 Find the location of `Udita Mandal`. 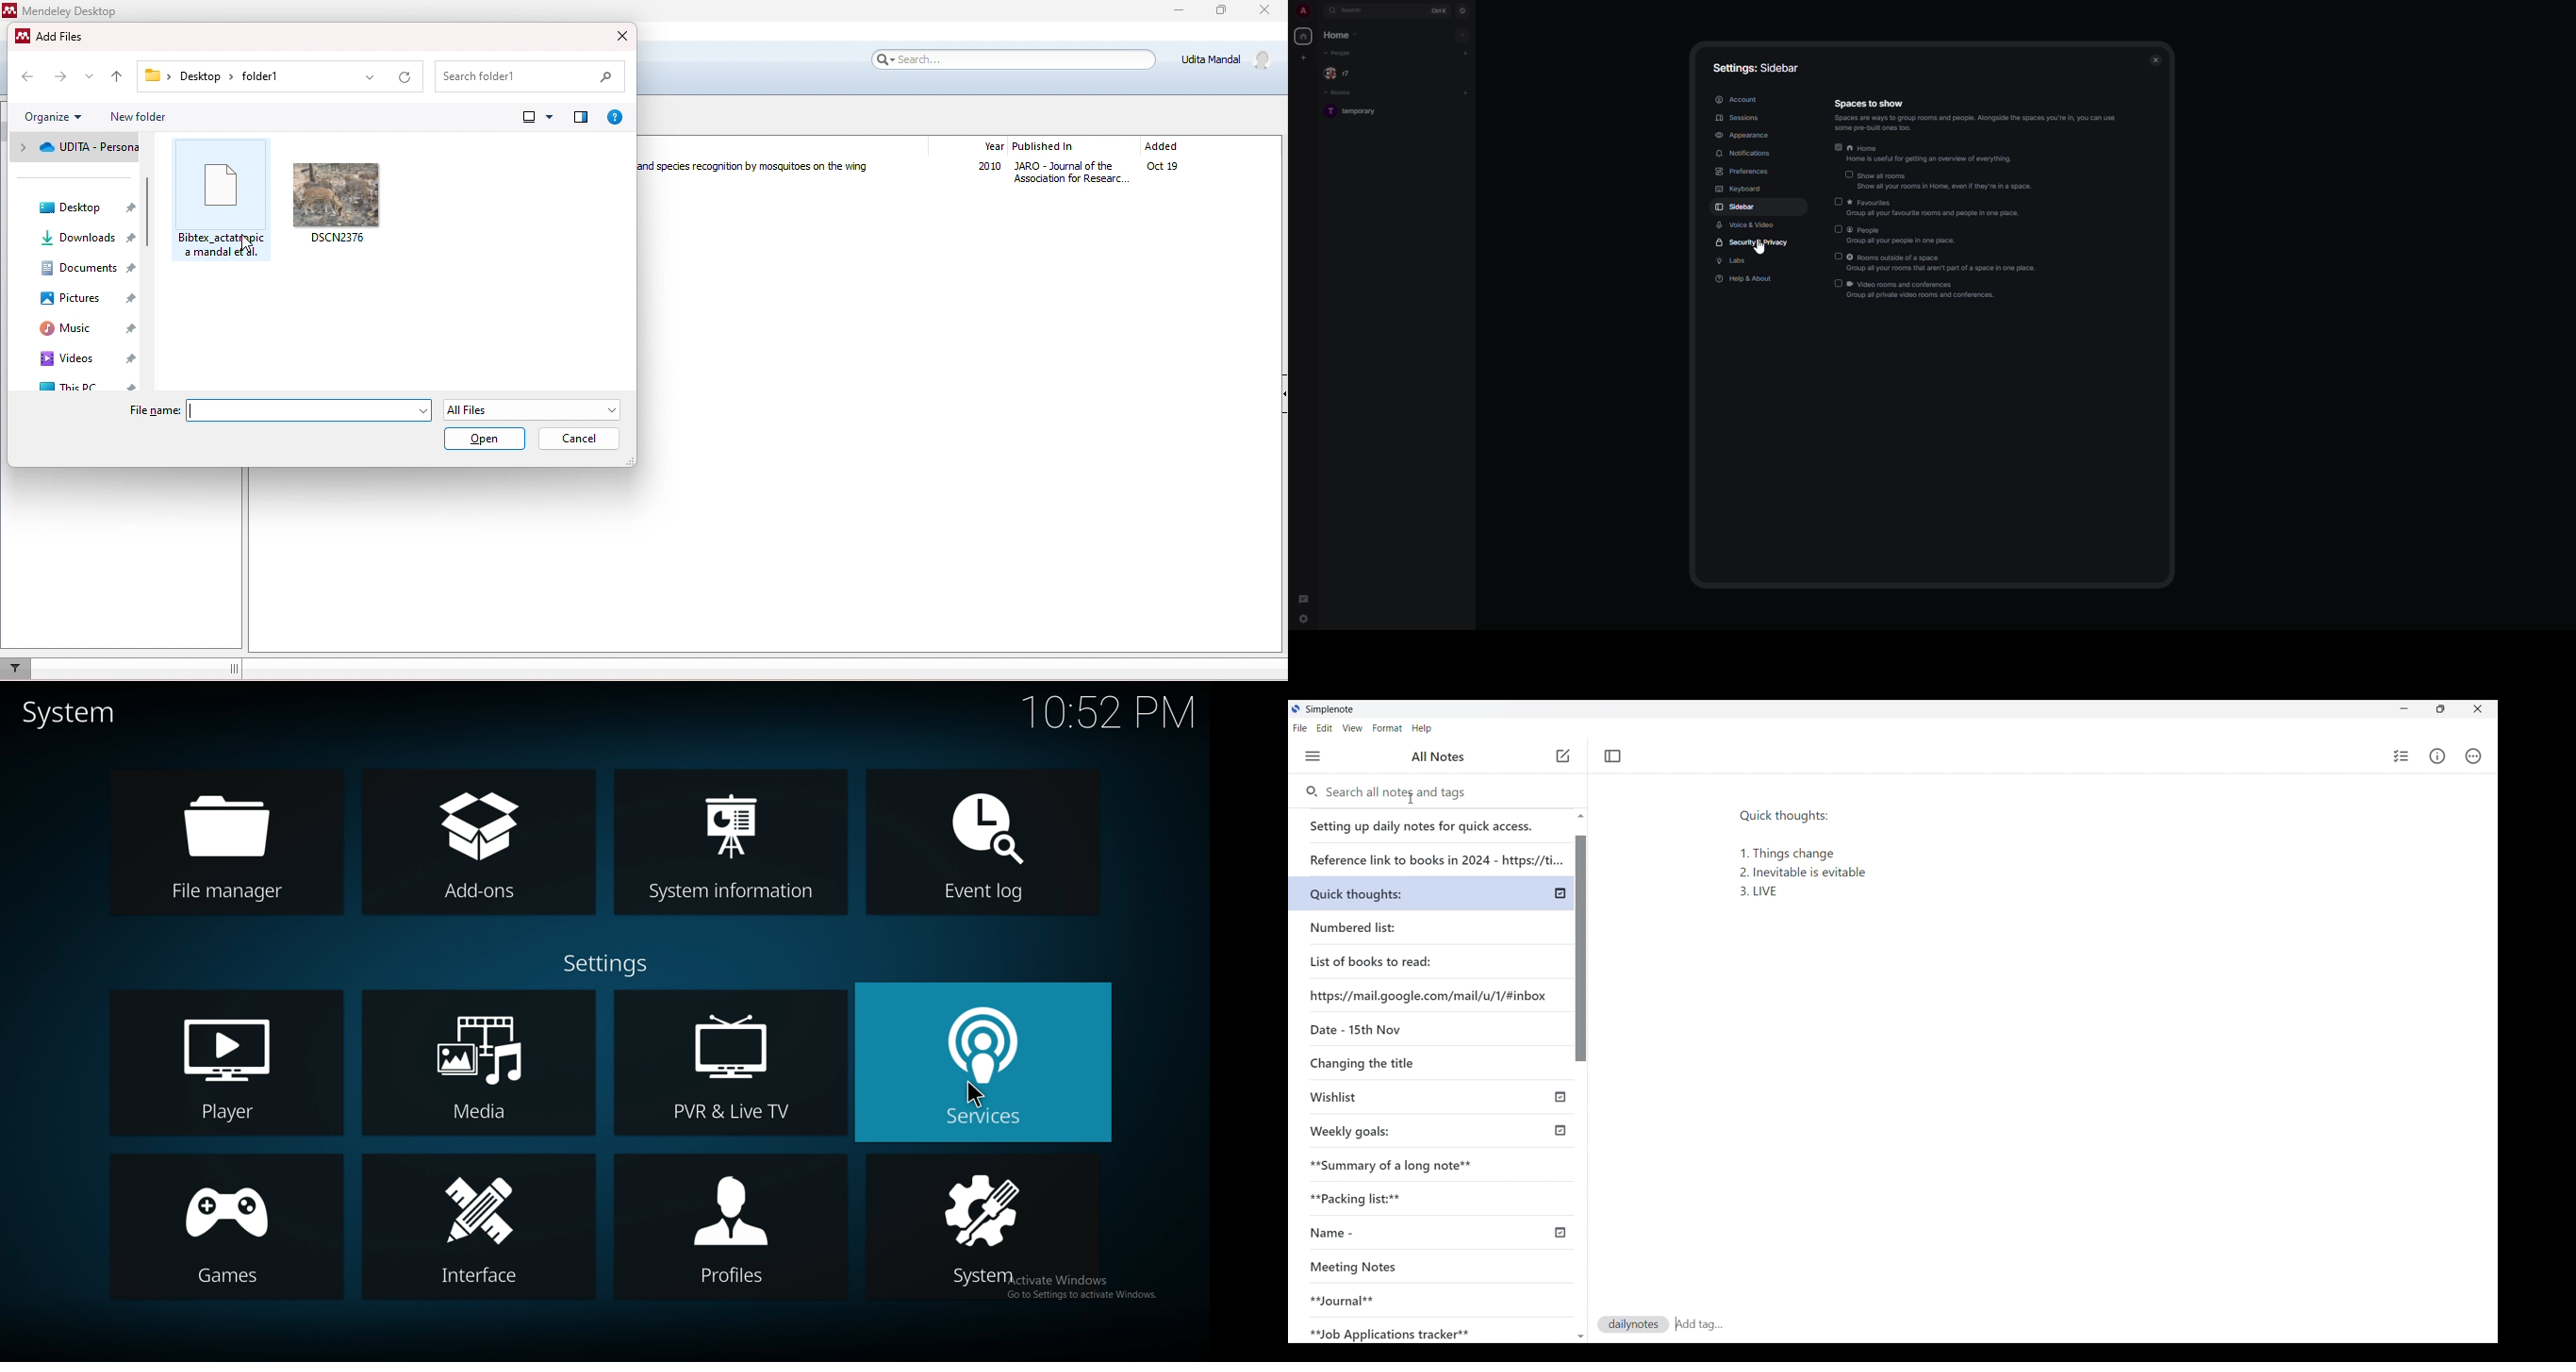

Udita Mandal is located at coordinates (1226, 58).